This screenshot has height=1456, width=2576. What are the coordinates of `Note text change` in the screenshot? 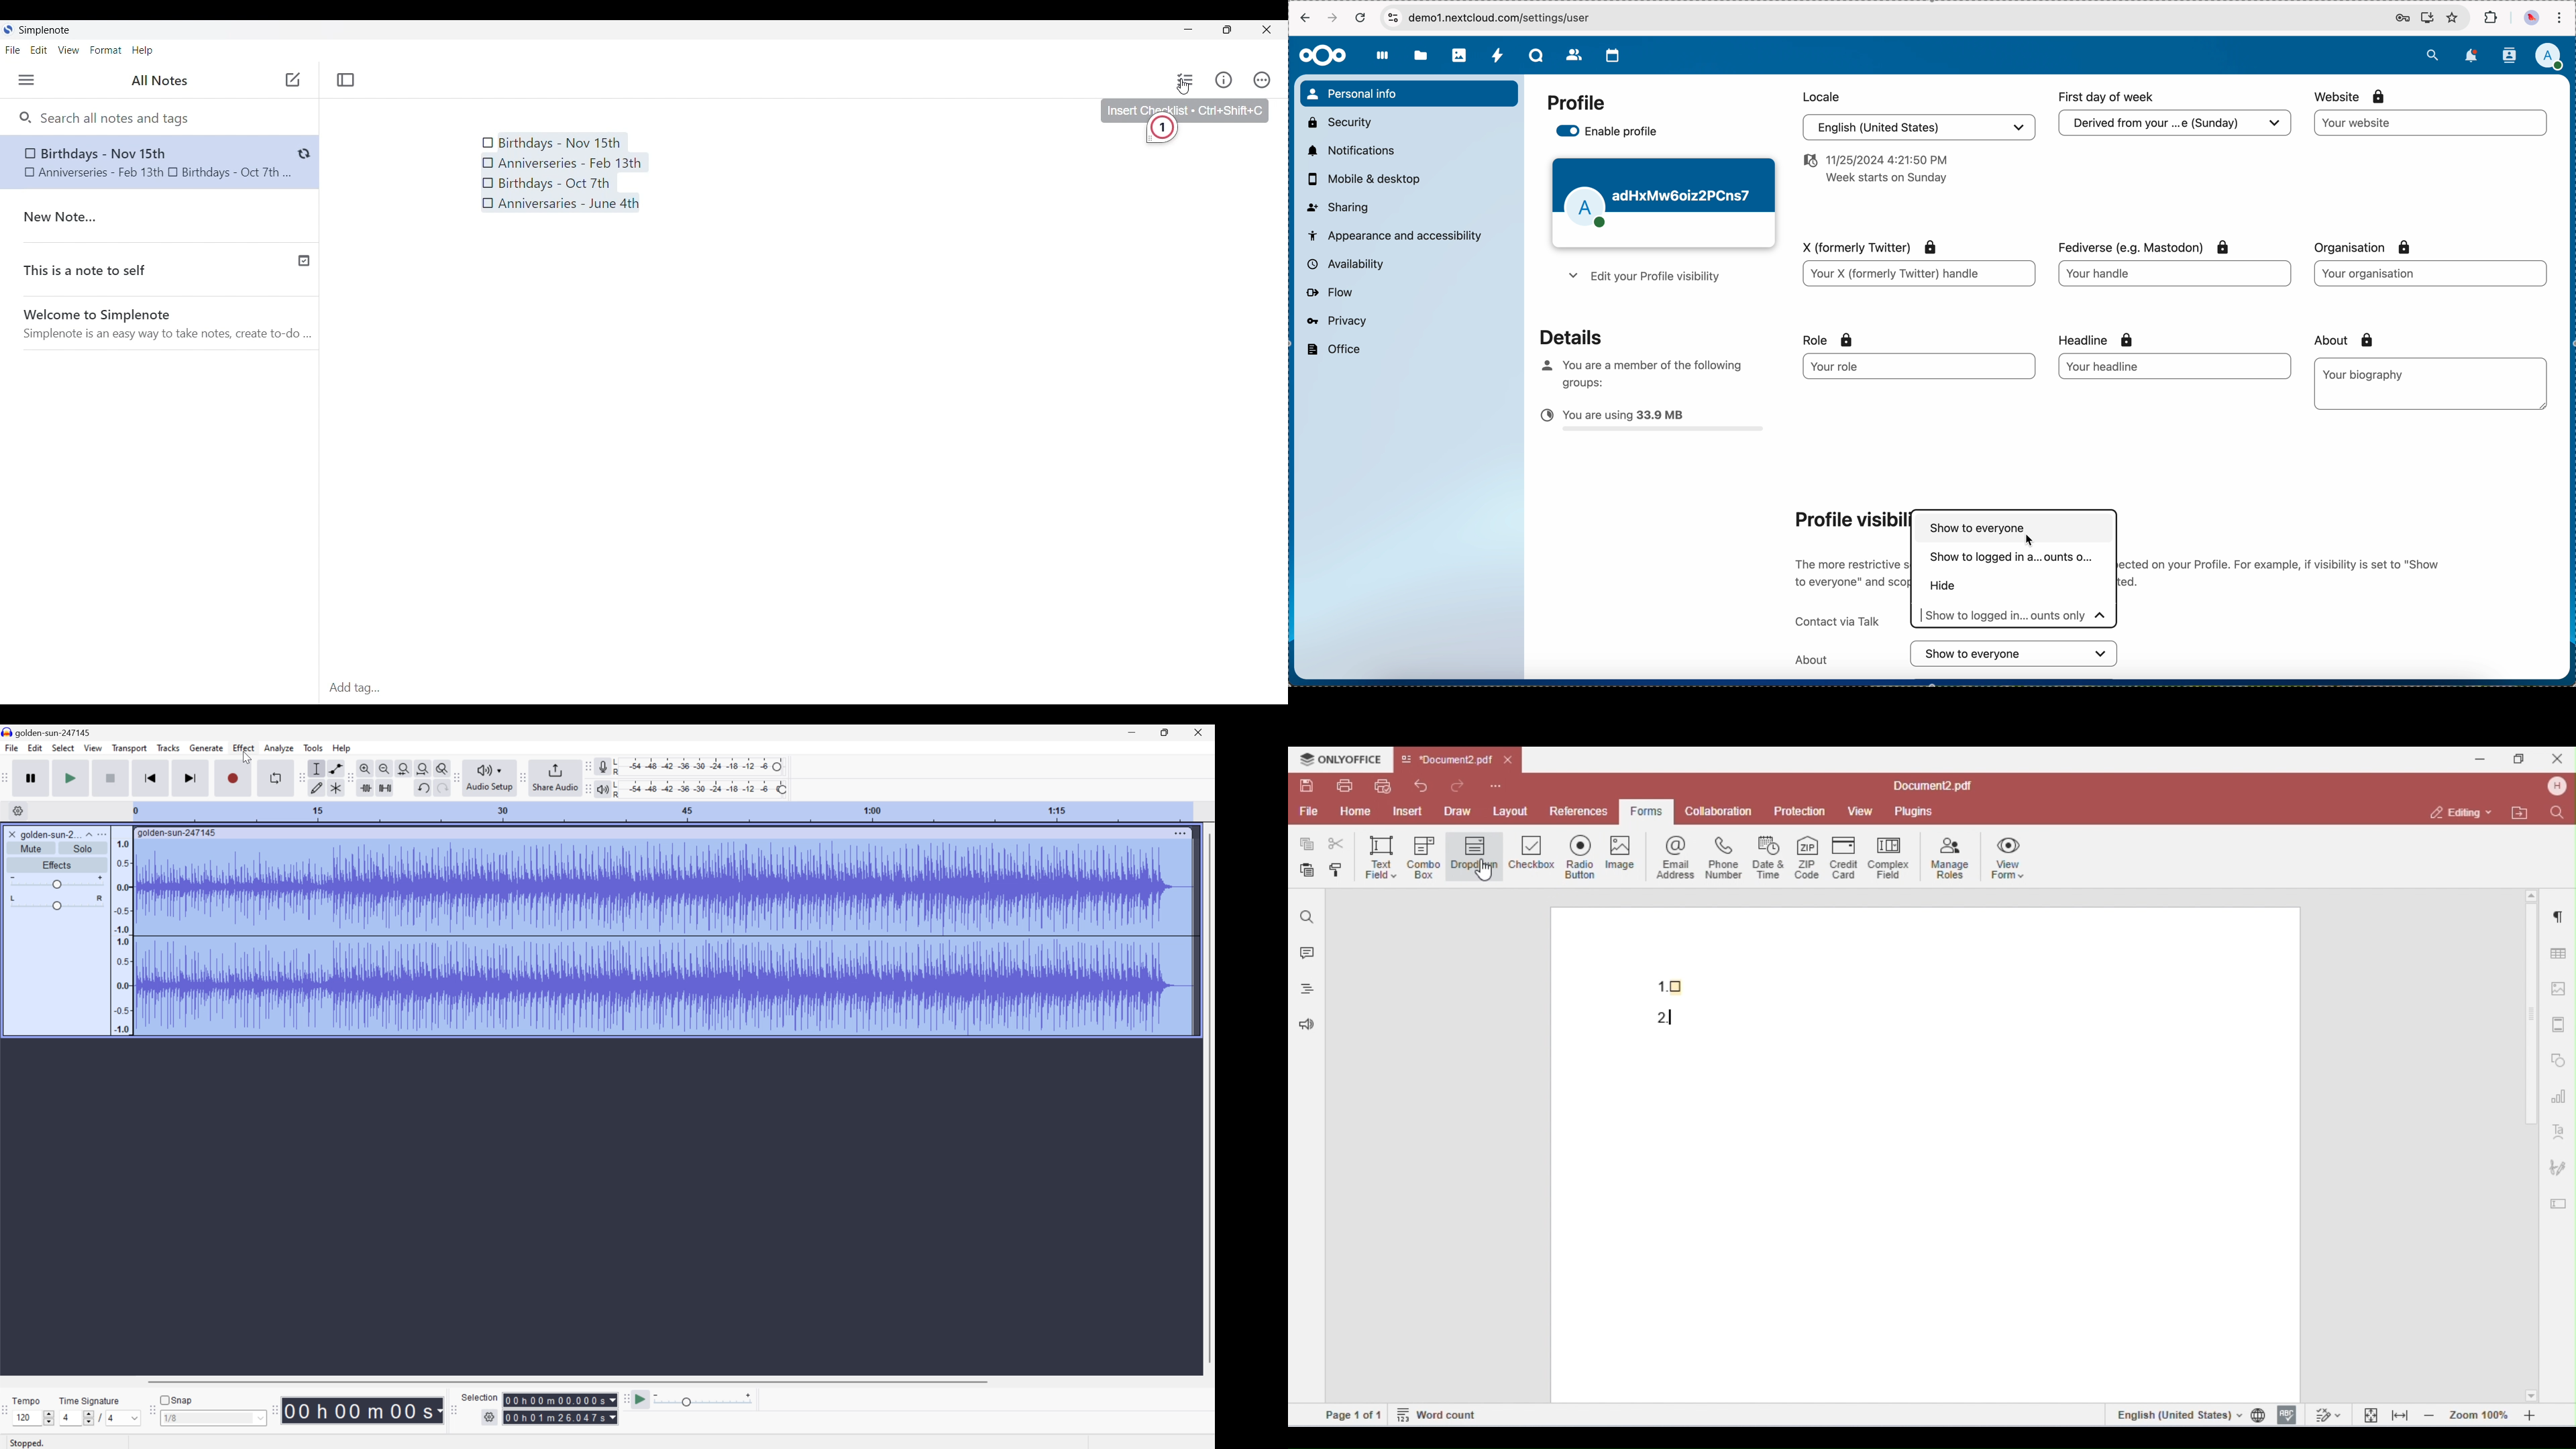 It's located at (146, 162).